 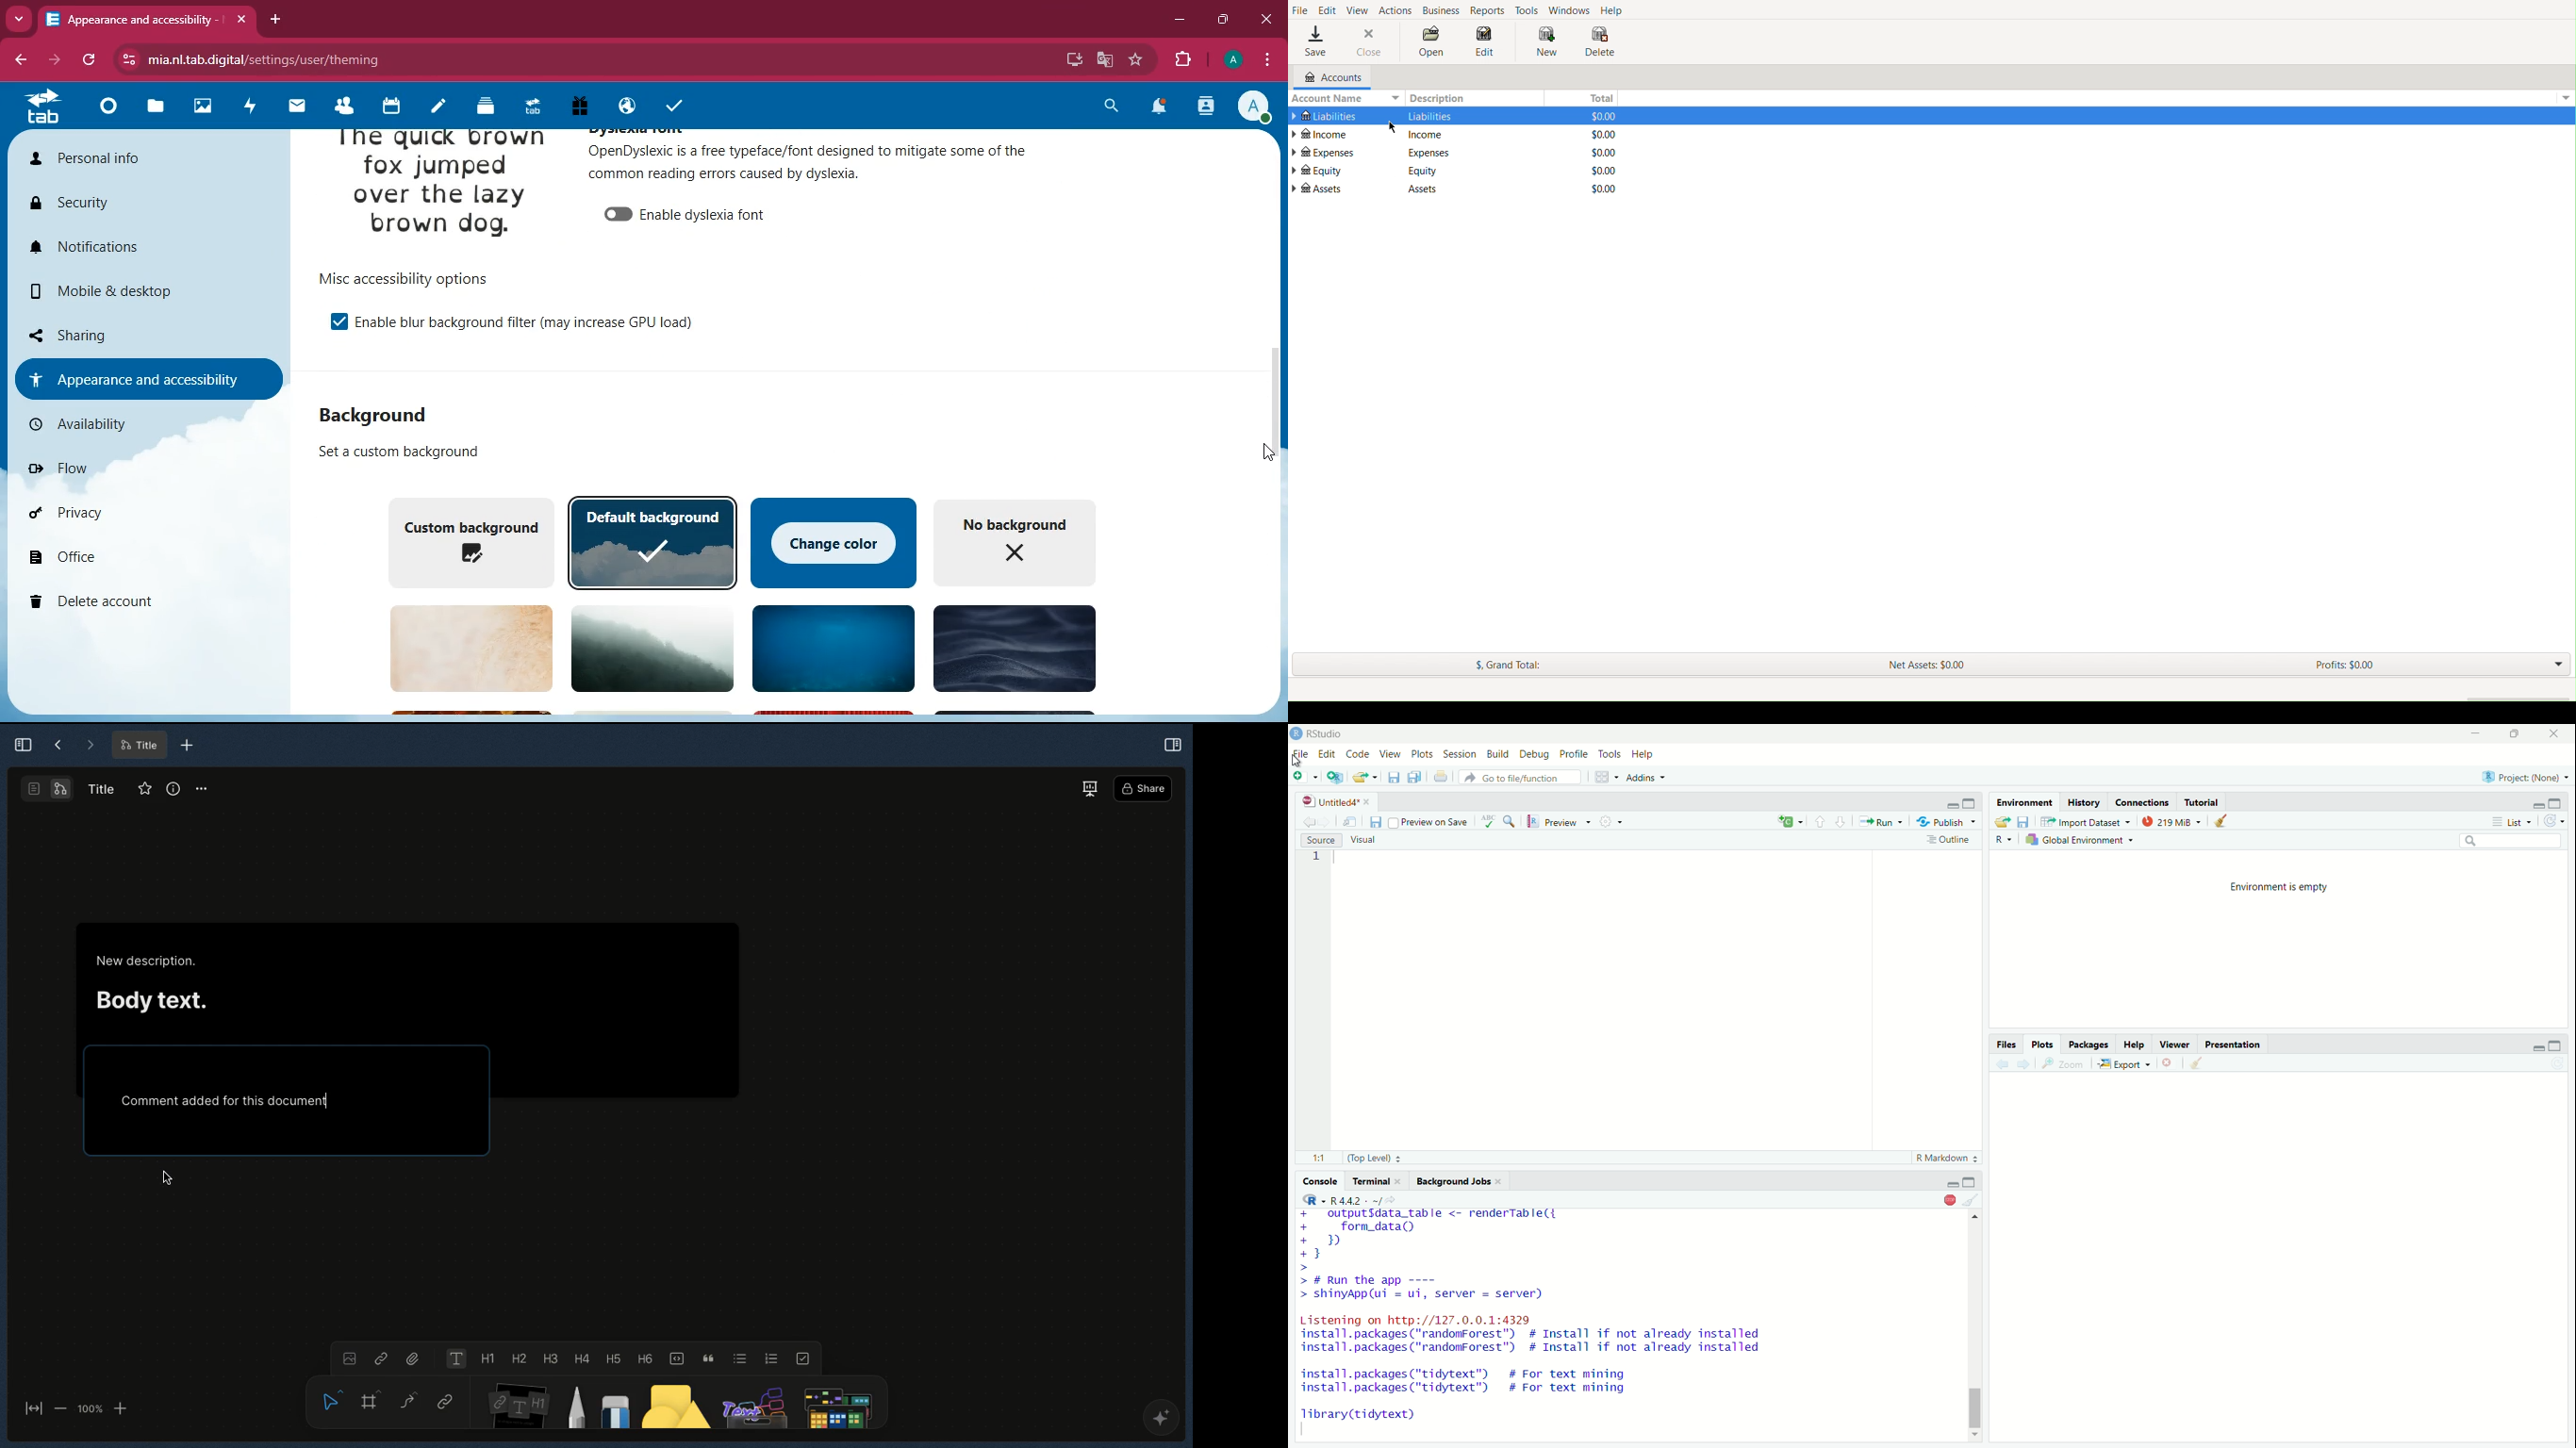 I want to click on code - output data_table <- renderTable({ + }) +} + form_data() > # Run the app > shinyApp(ui = ui, server = server) Listening on http://127.0.0.1:4329 install.packages("random Forest") # Install if not already installed install.packages("random Forest") # Install if not already installed install.packages("tidytext") # For text mining install.packages("tidytext") # For text mining library(tidytext), so click(x=1550, y=1319).